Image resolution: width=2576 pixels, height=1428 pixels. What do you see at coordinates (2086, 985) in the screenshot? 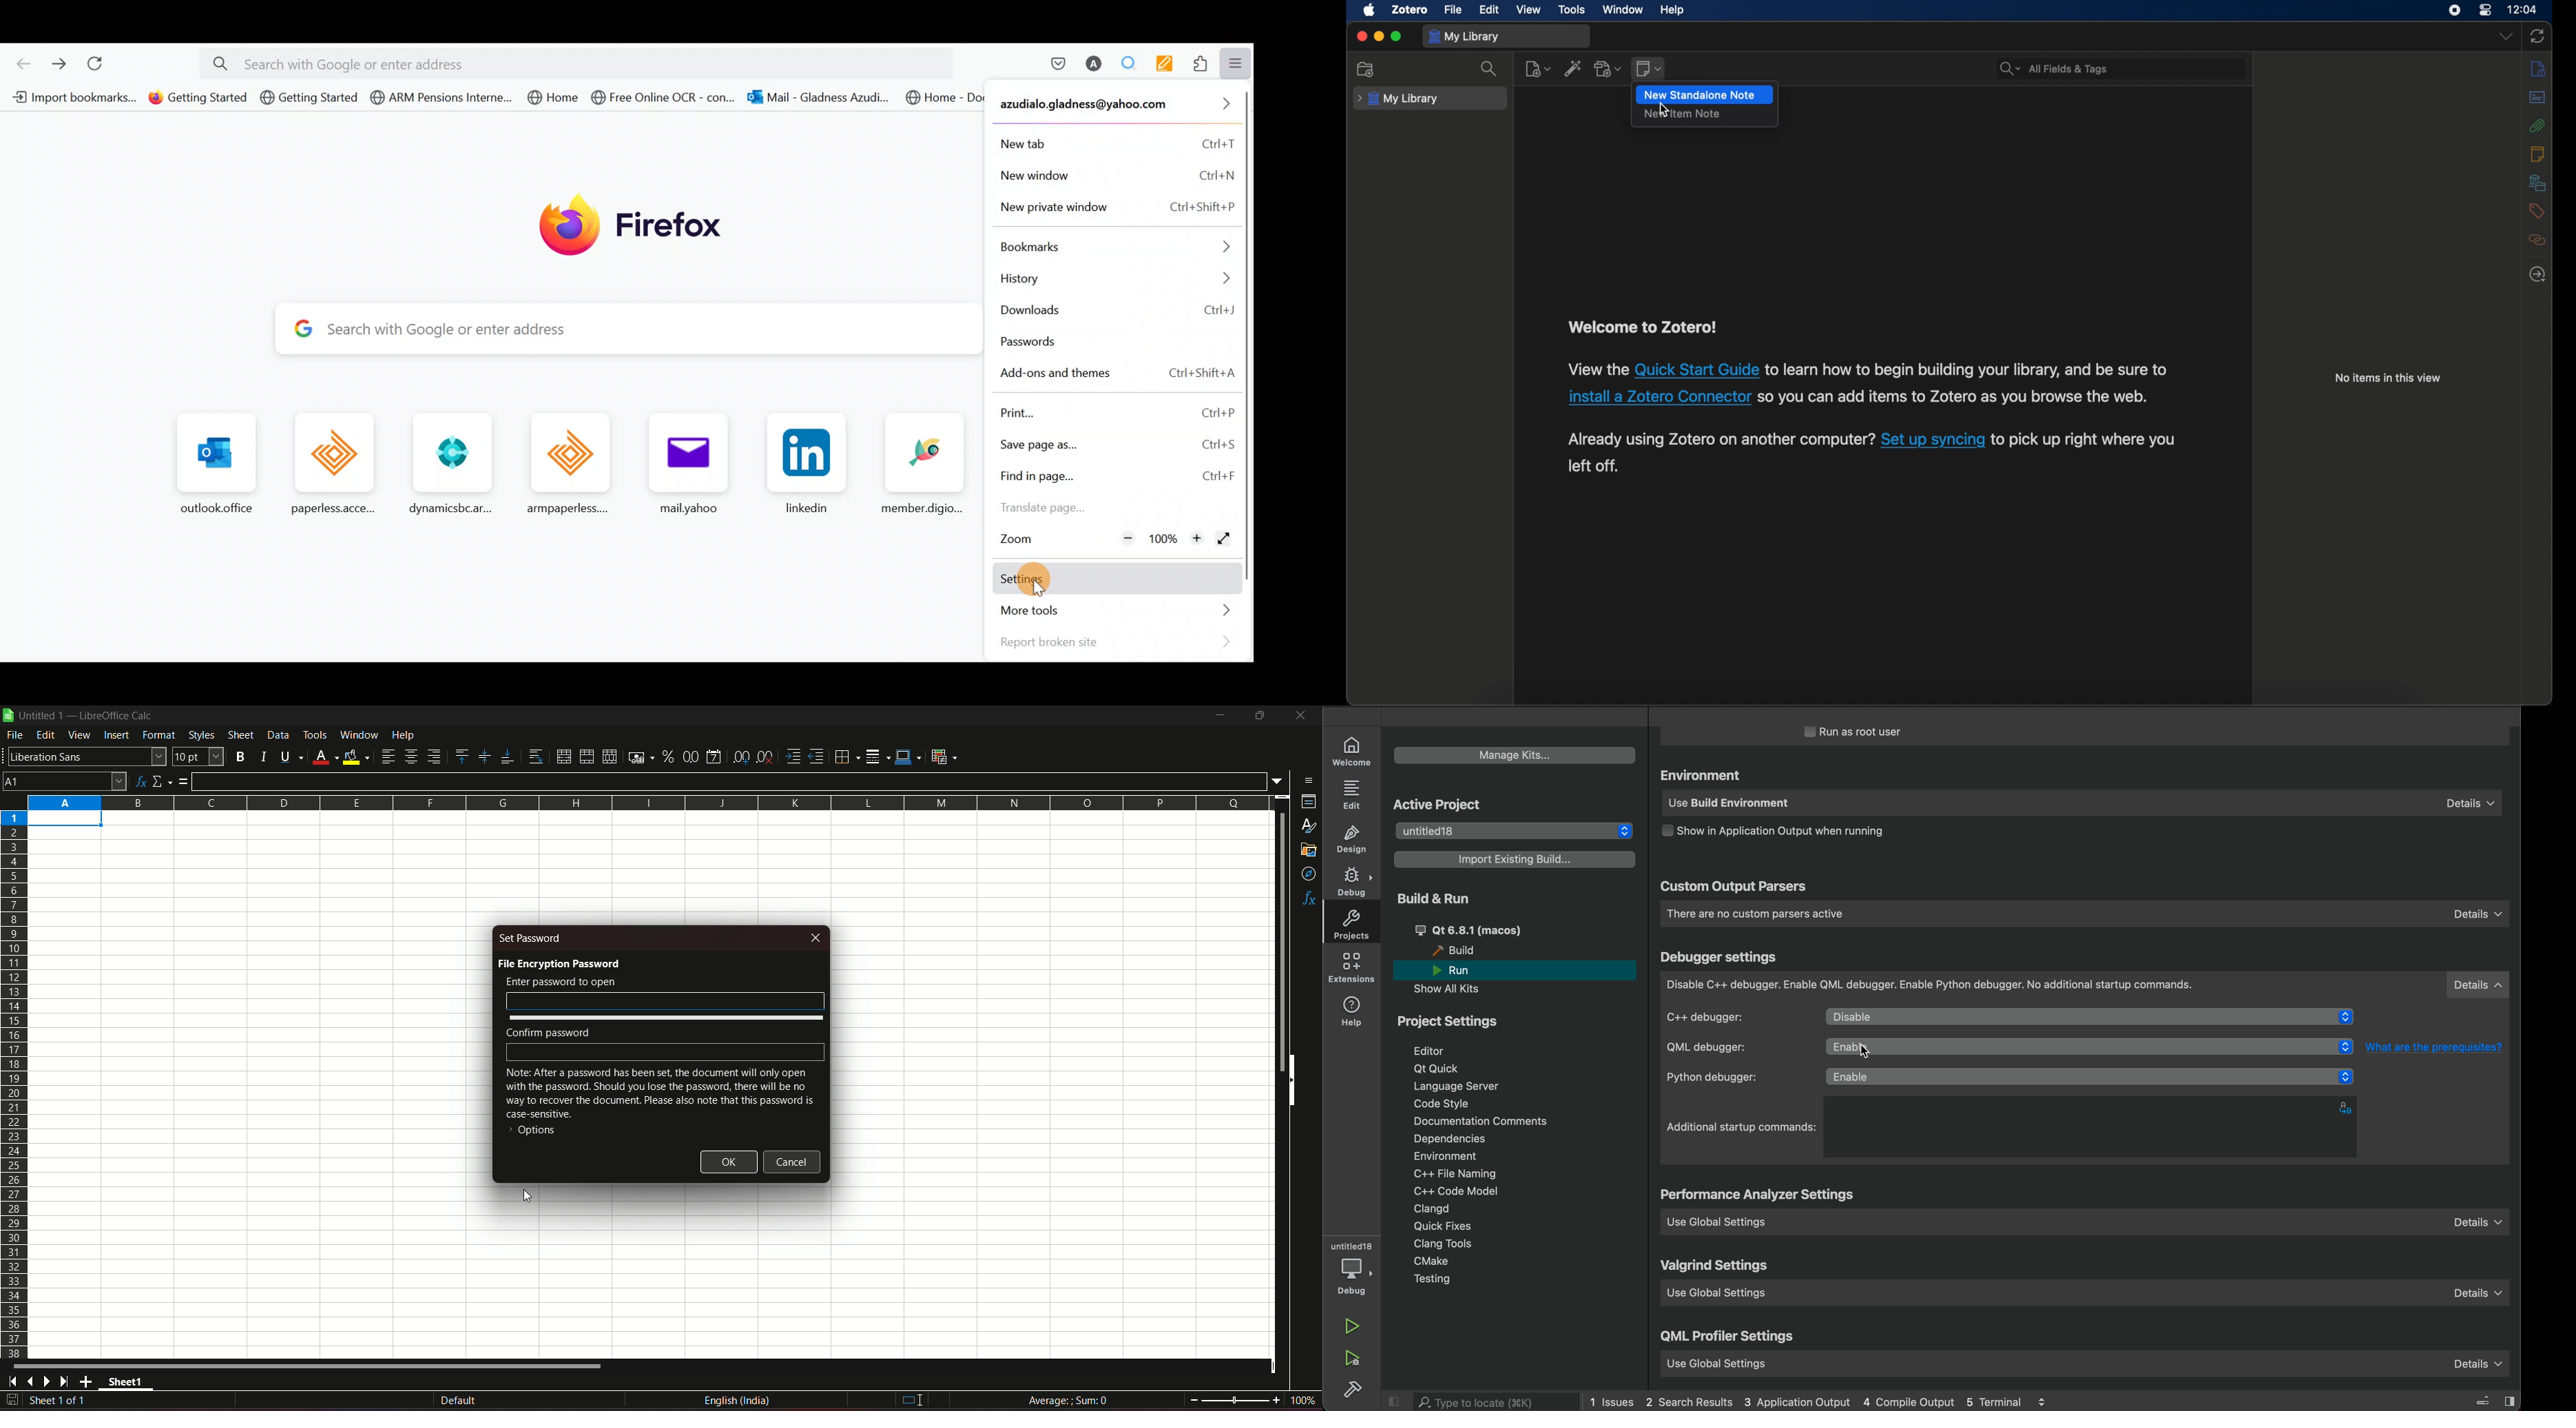
I see `debugger` at bounding box center [2086, 985].